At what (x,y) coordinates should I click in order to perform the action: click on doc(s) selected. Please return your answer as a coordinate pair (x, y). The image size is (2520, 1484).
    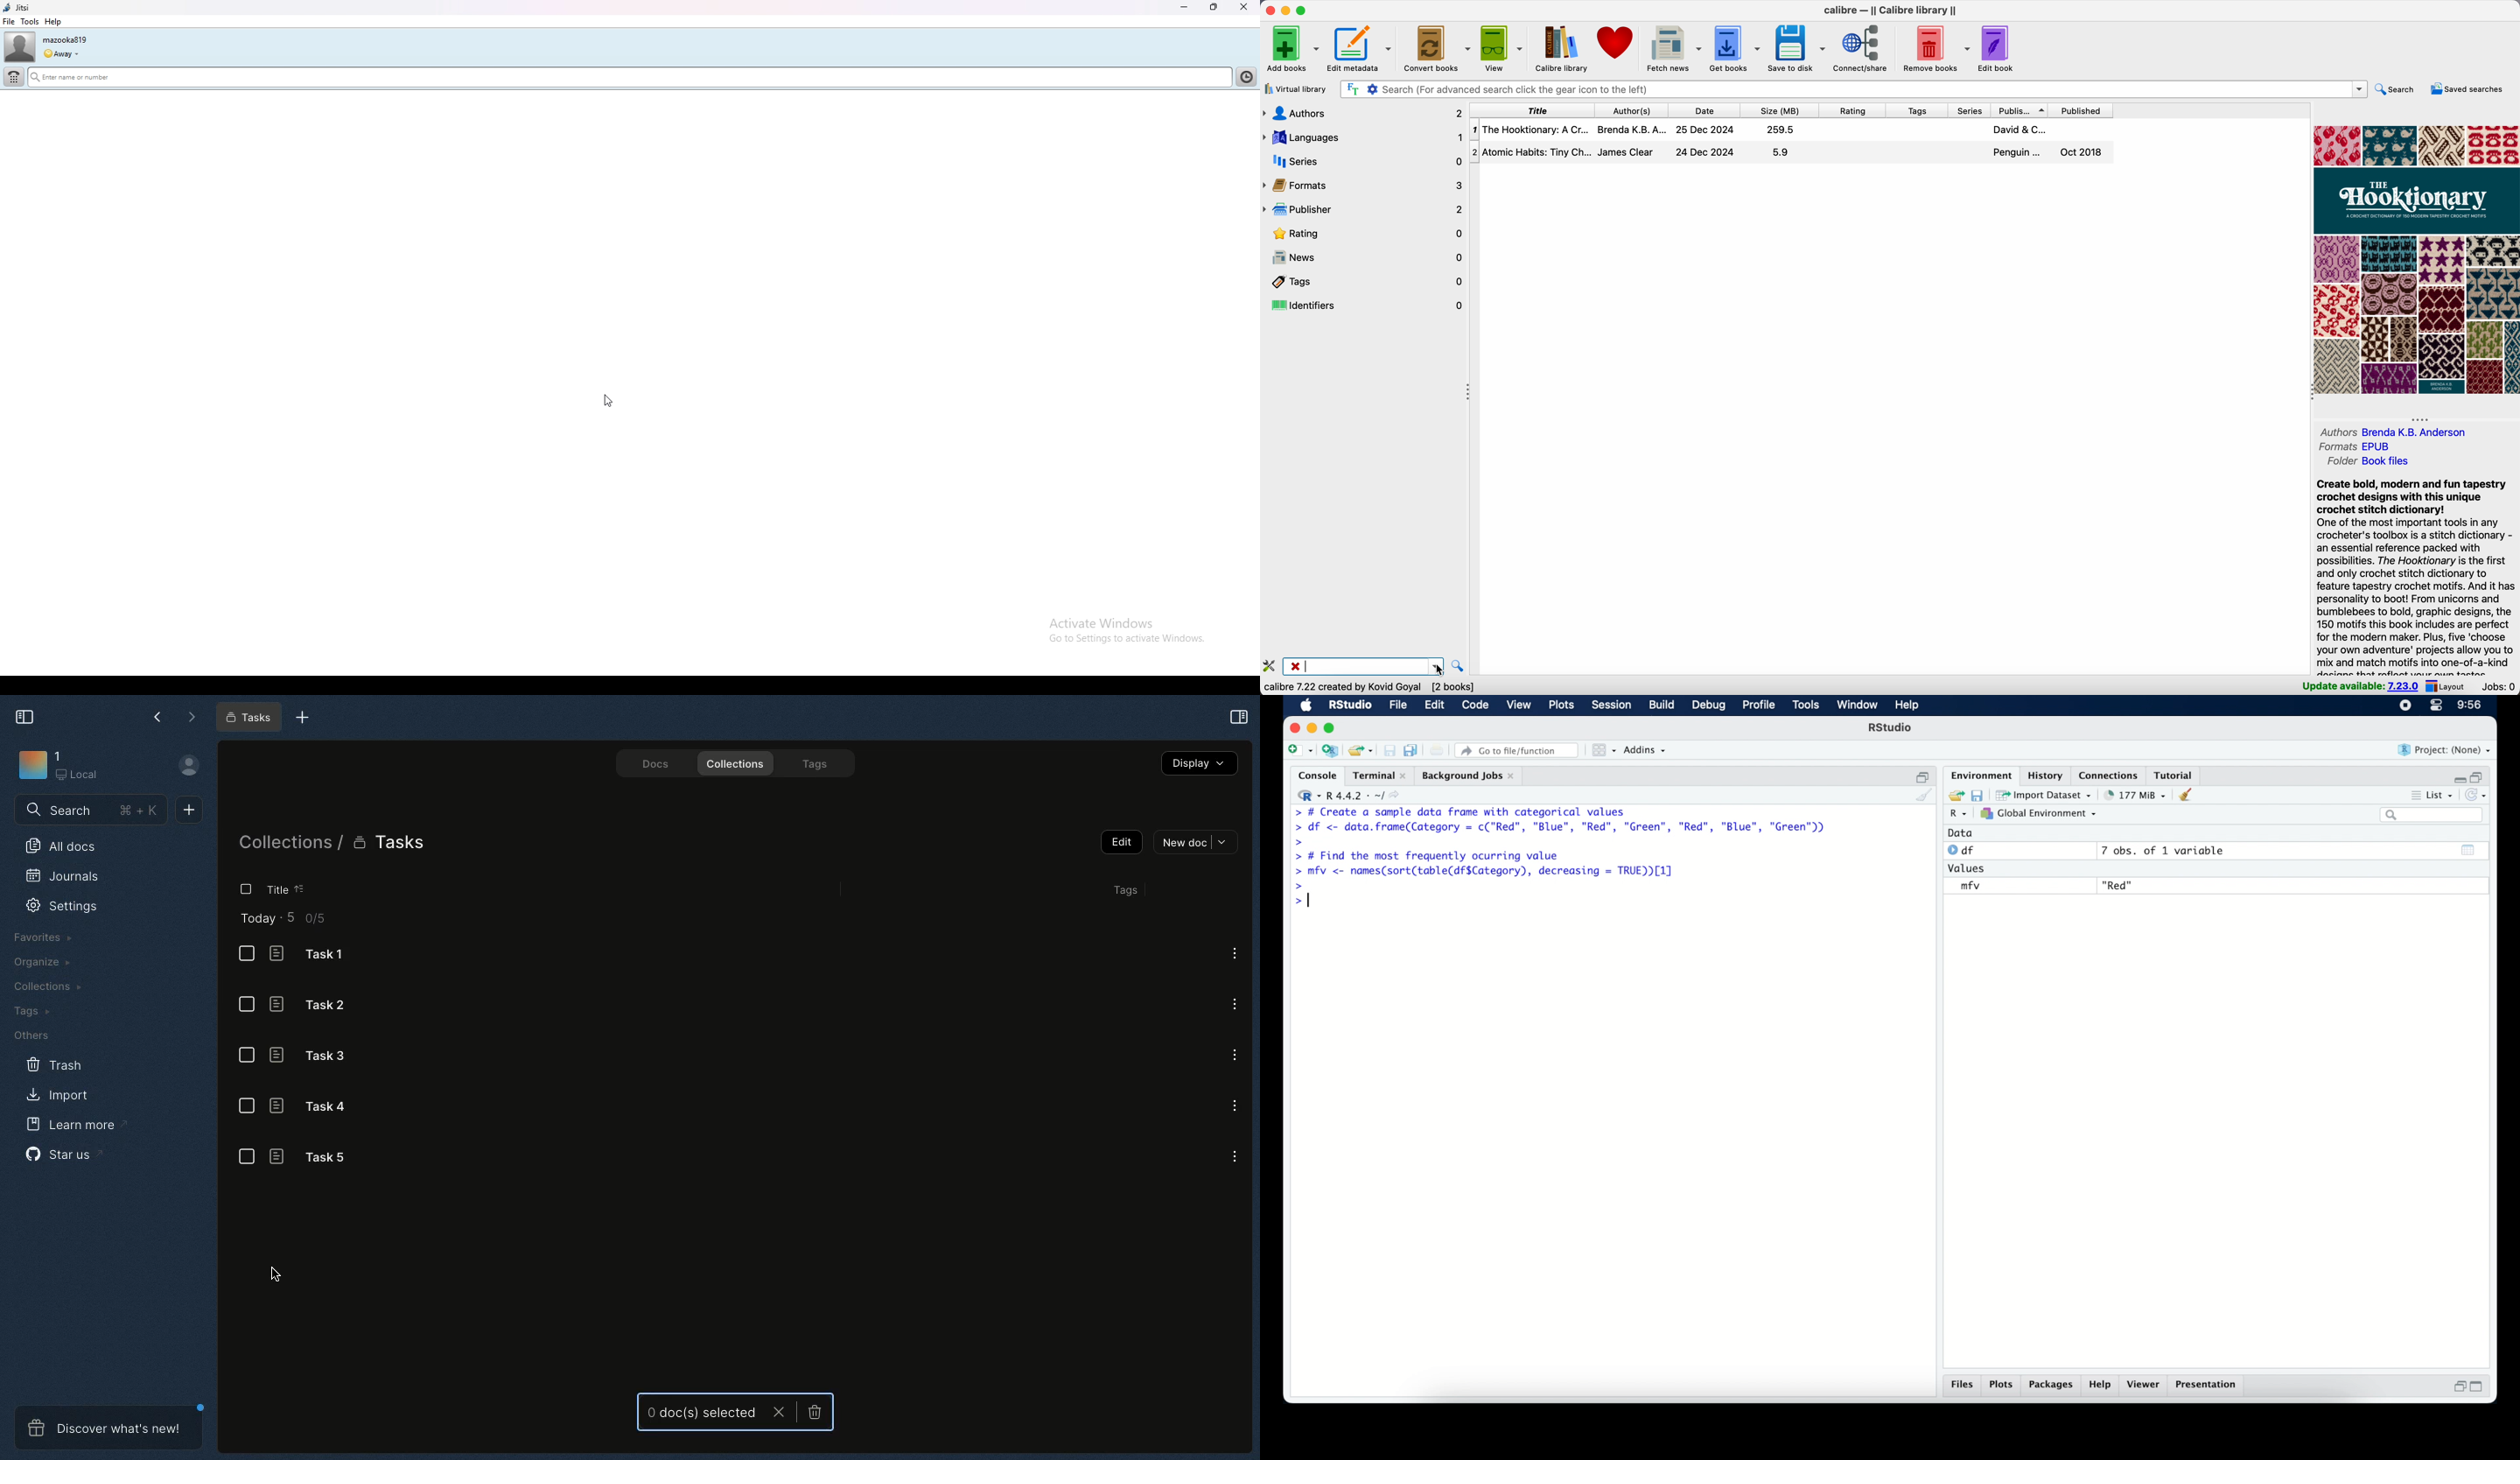
    Looking at the image, I should click on (701, 1412).